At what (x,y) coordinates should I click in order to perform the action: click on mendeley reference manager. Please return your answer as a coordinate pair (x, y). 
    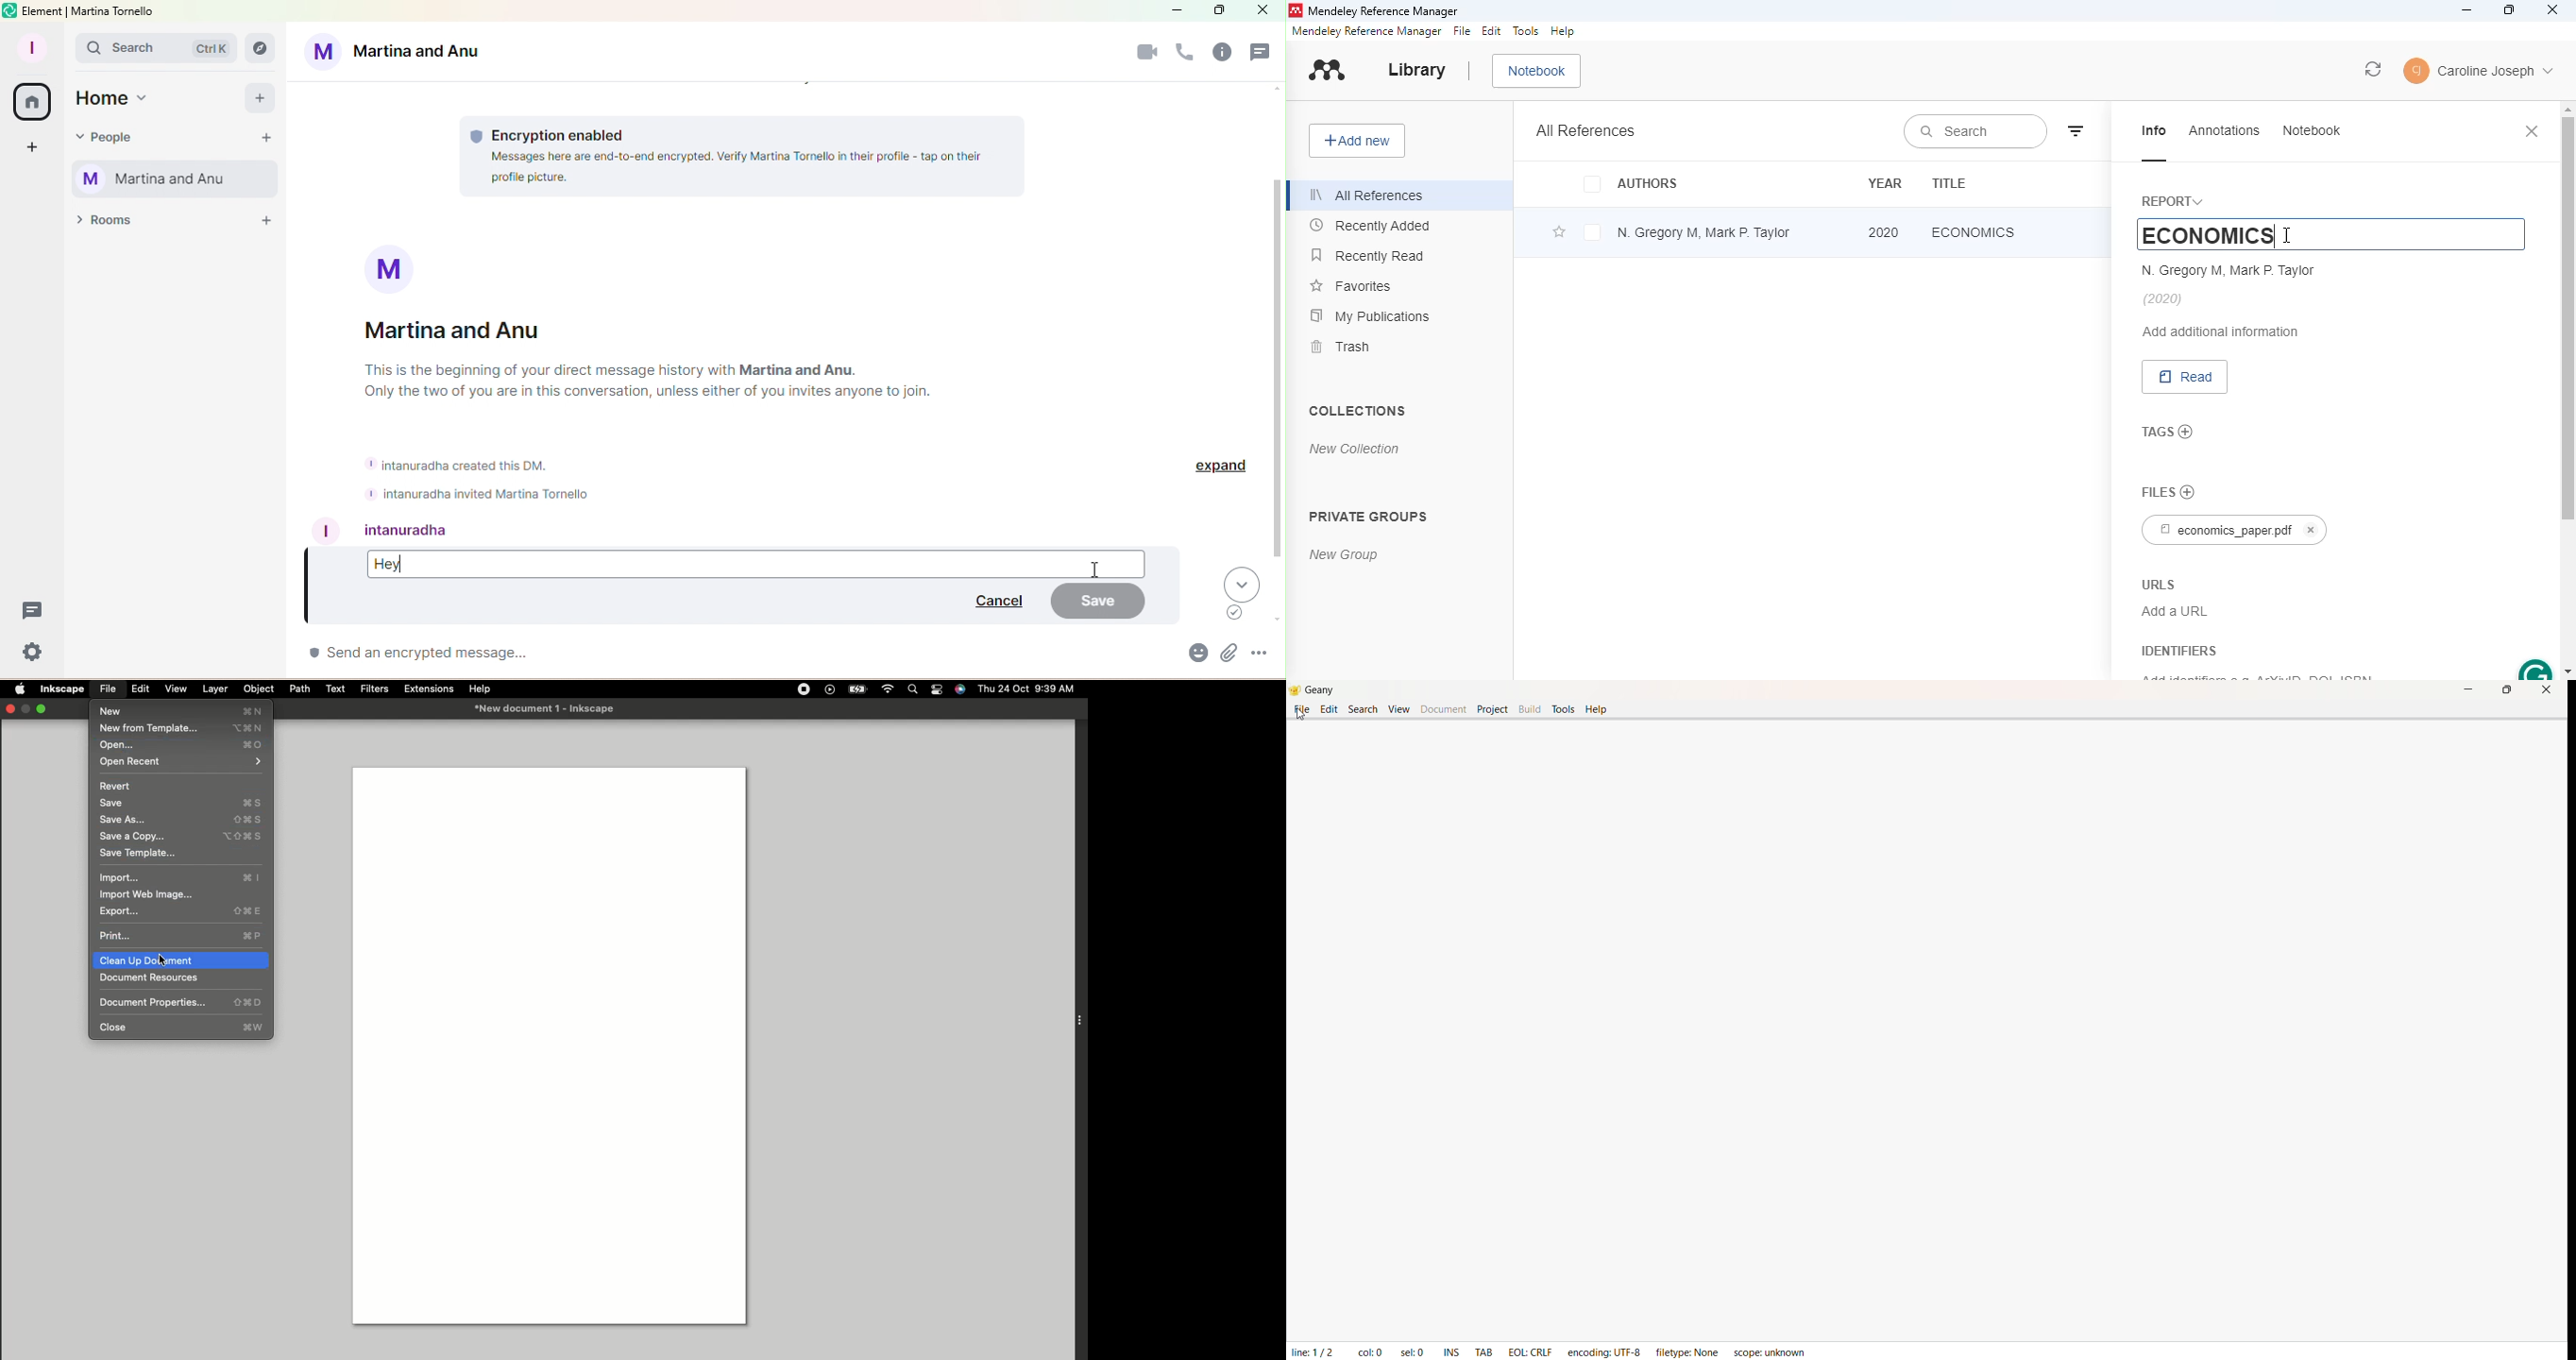
    Looking at the image, I should click on (1383, 11).